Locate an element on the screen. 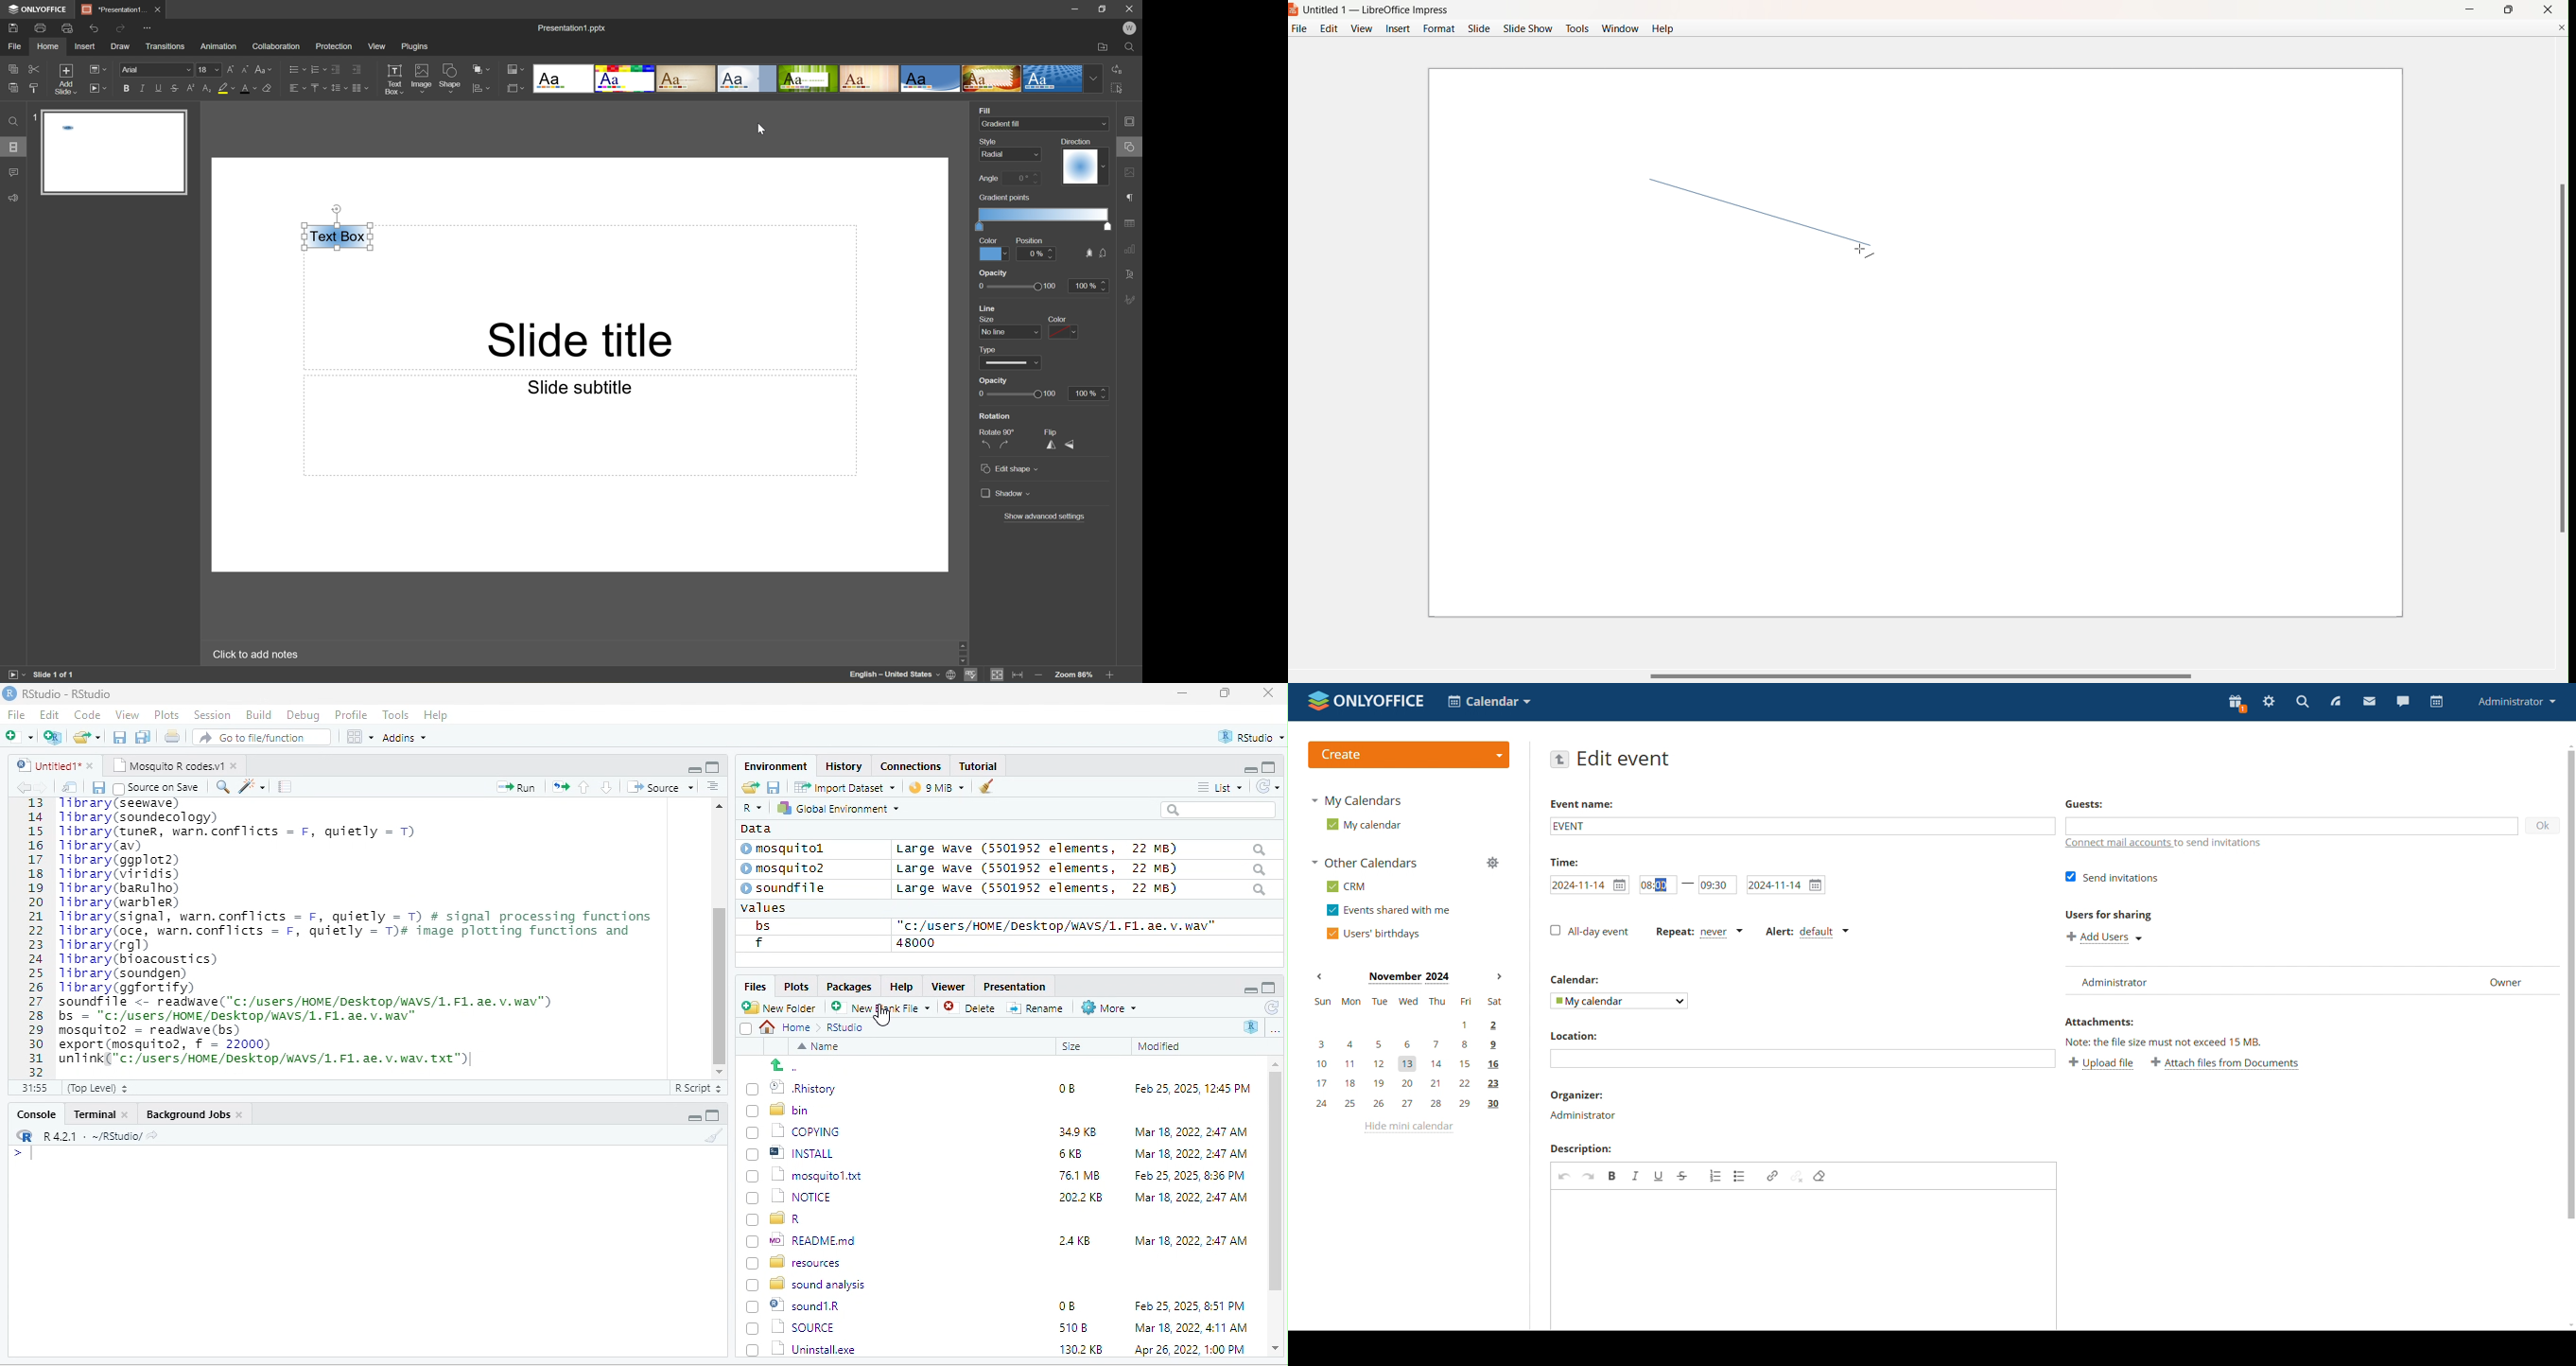 The image size is (2576, 1372). © mosquito? is located at coordinates (789, 867).